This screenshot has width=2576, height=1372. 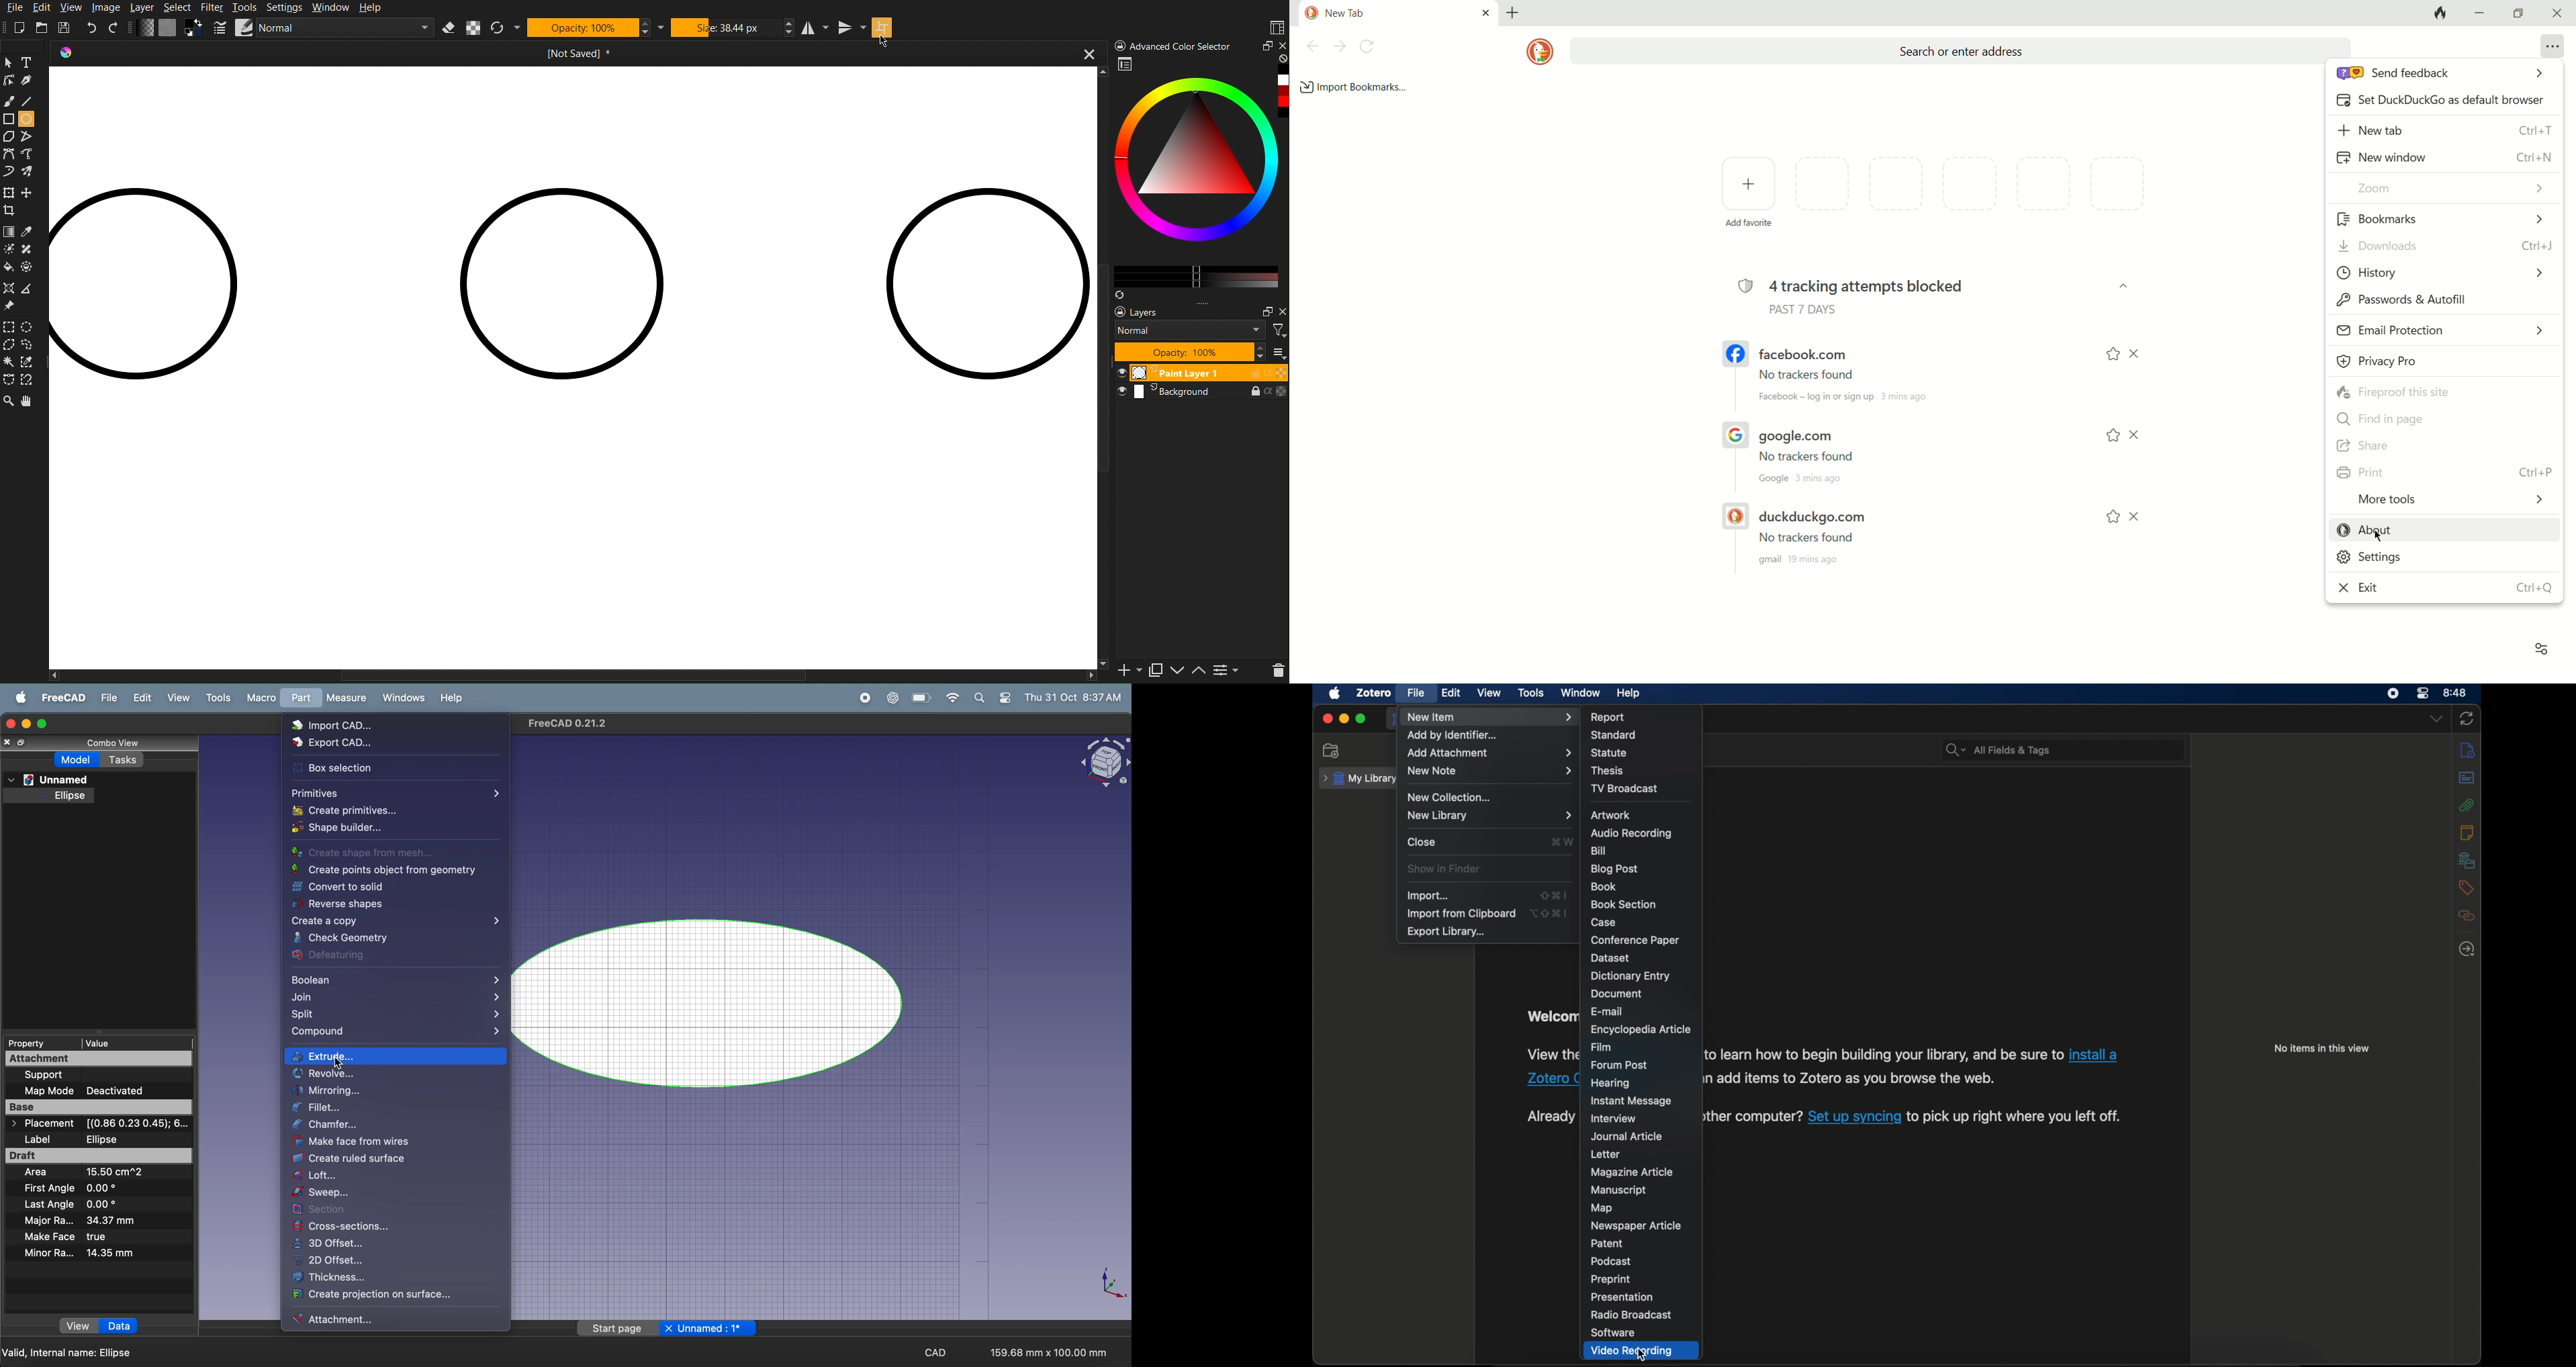 What do you see at coordinates (1455, 736) in the screenshot?
I see `add by identifier` at bounding box center [1455, 736].